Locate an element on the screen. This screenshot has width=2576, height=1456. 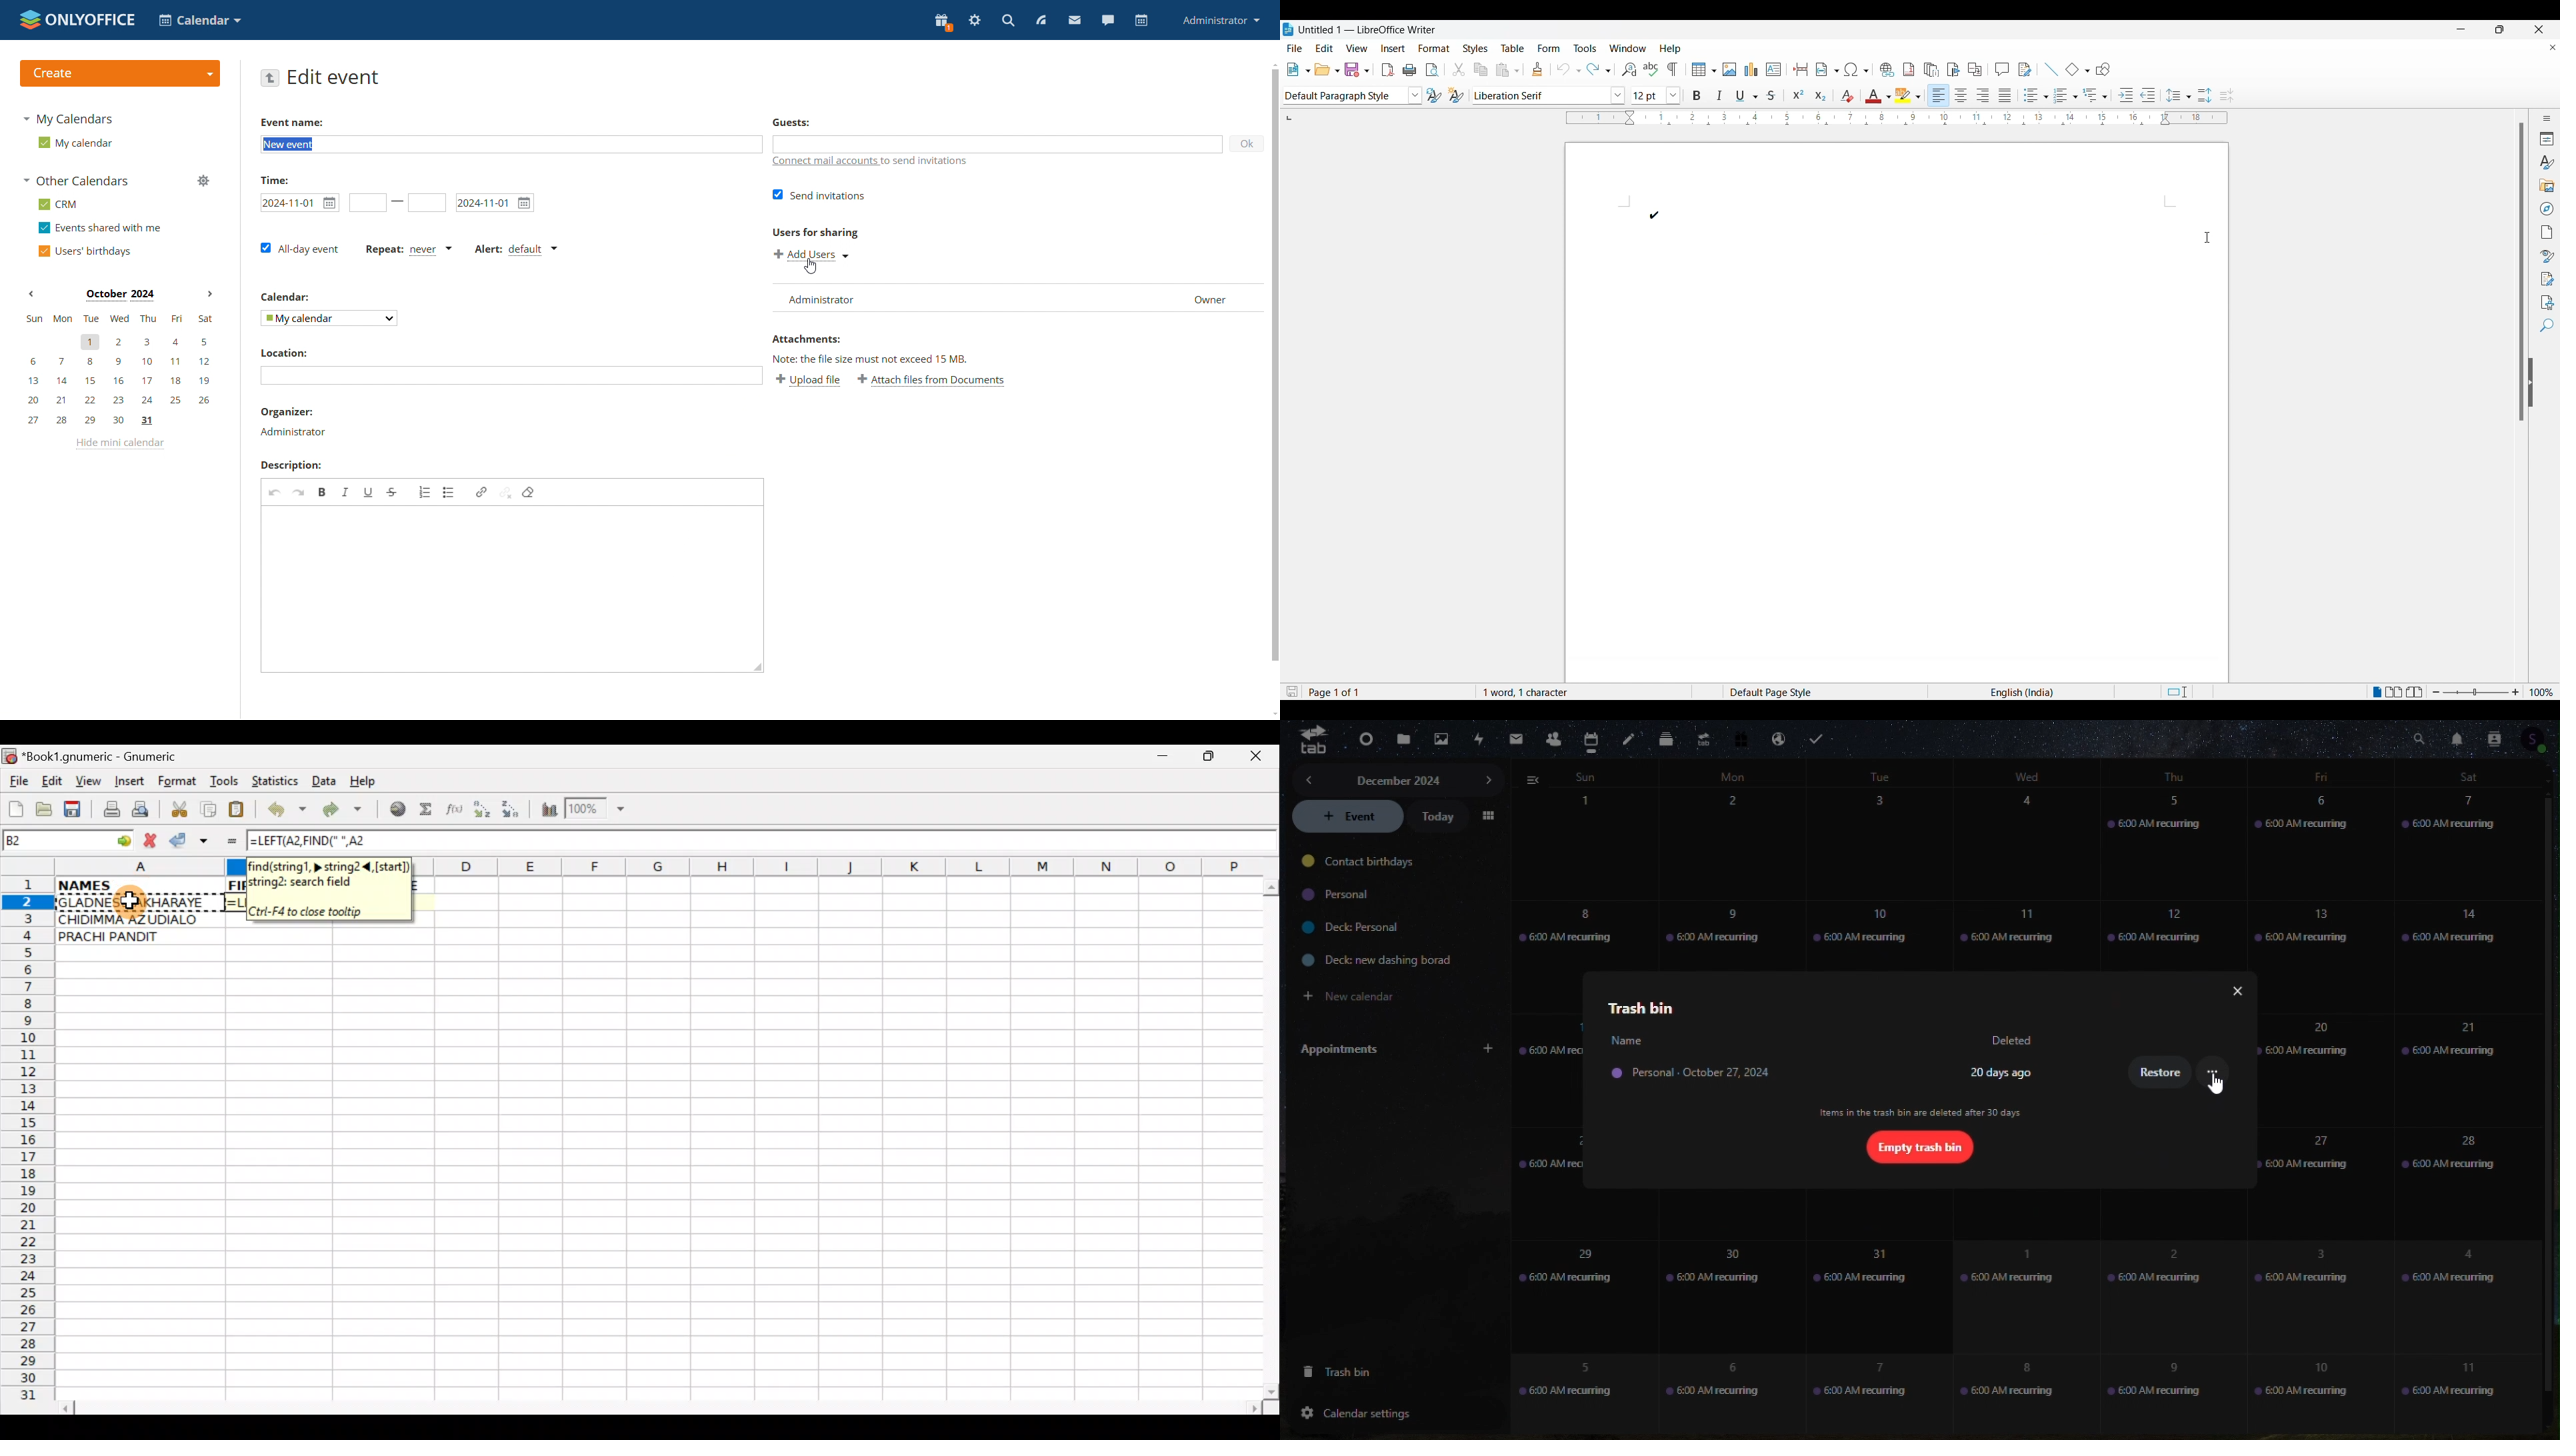
paragraph style is located at coordinates (1351, 96).